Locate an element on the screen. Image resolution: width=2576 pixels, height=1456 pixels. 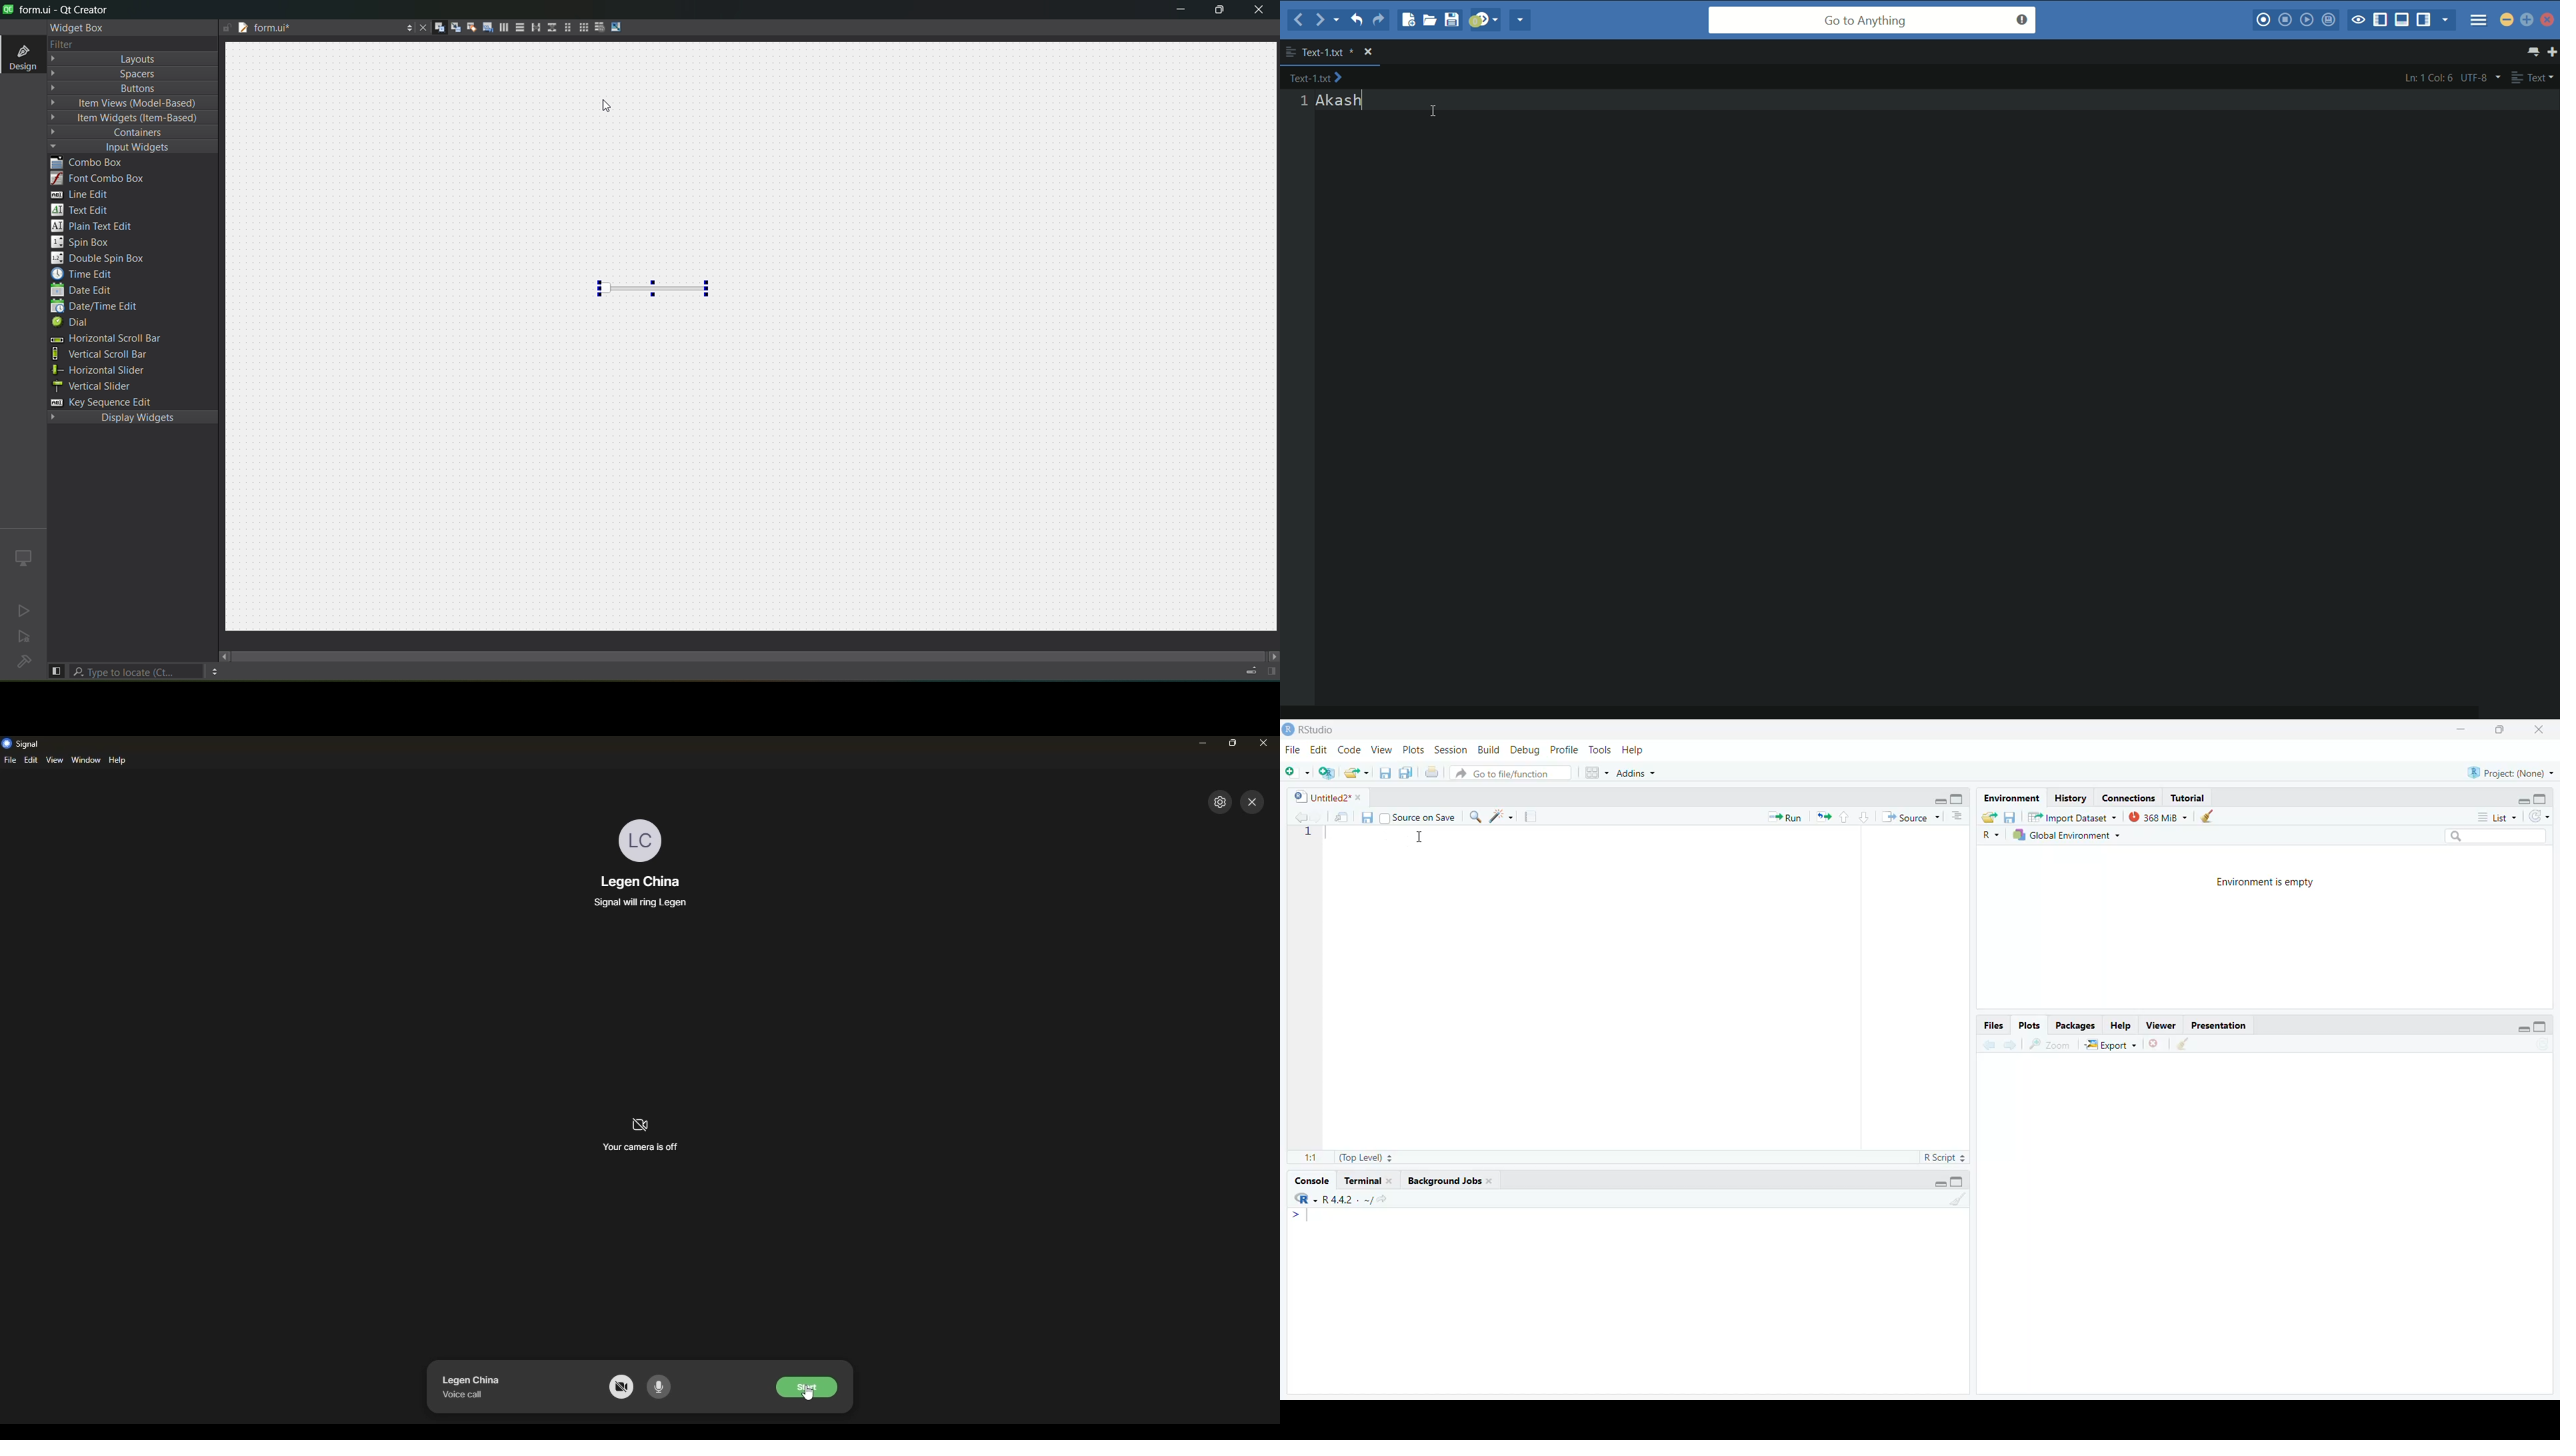
dial is located at coordinates (73, 323).